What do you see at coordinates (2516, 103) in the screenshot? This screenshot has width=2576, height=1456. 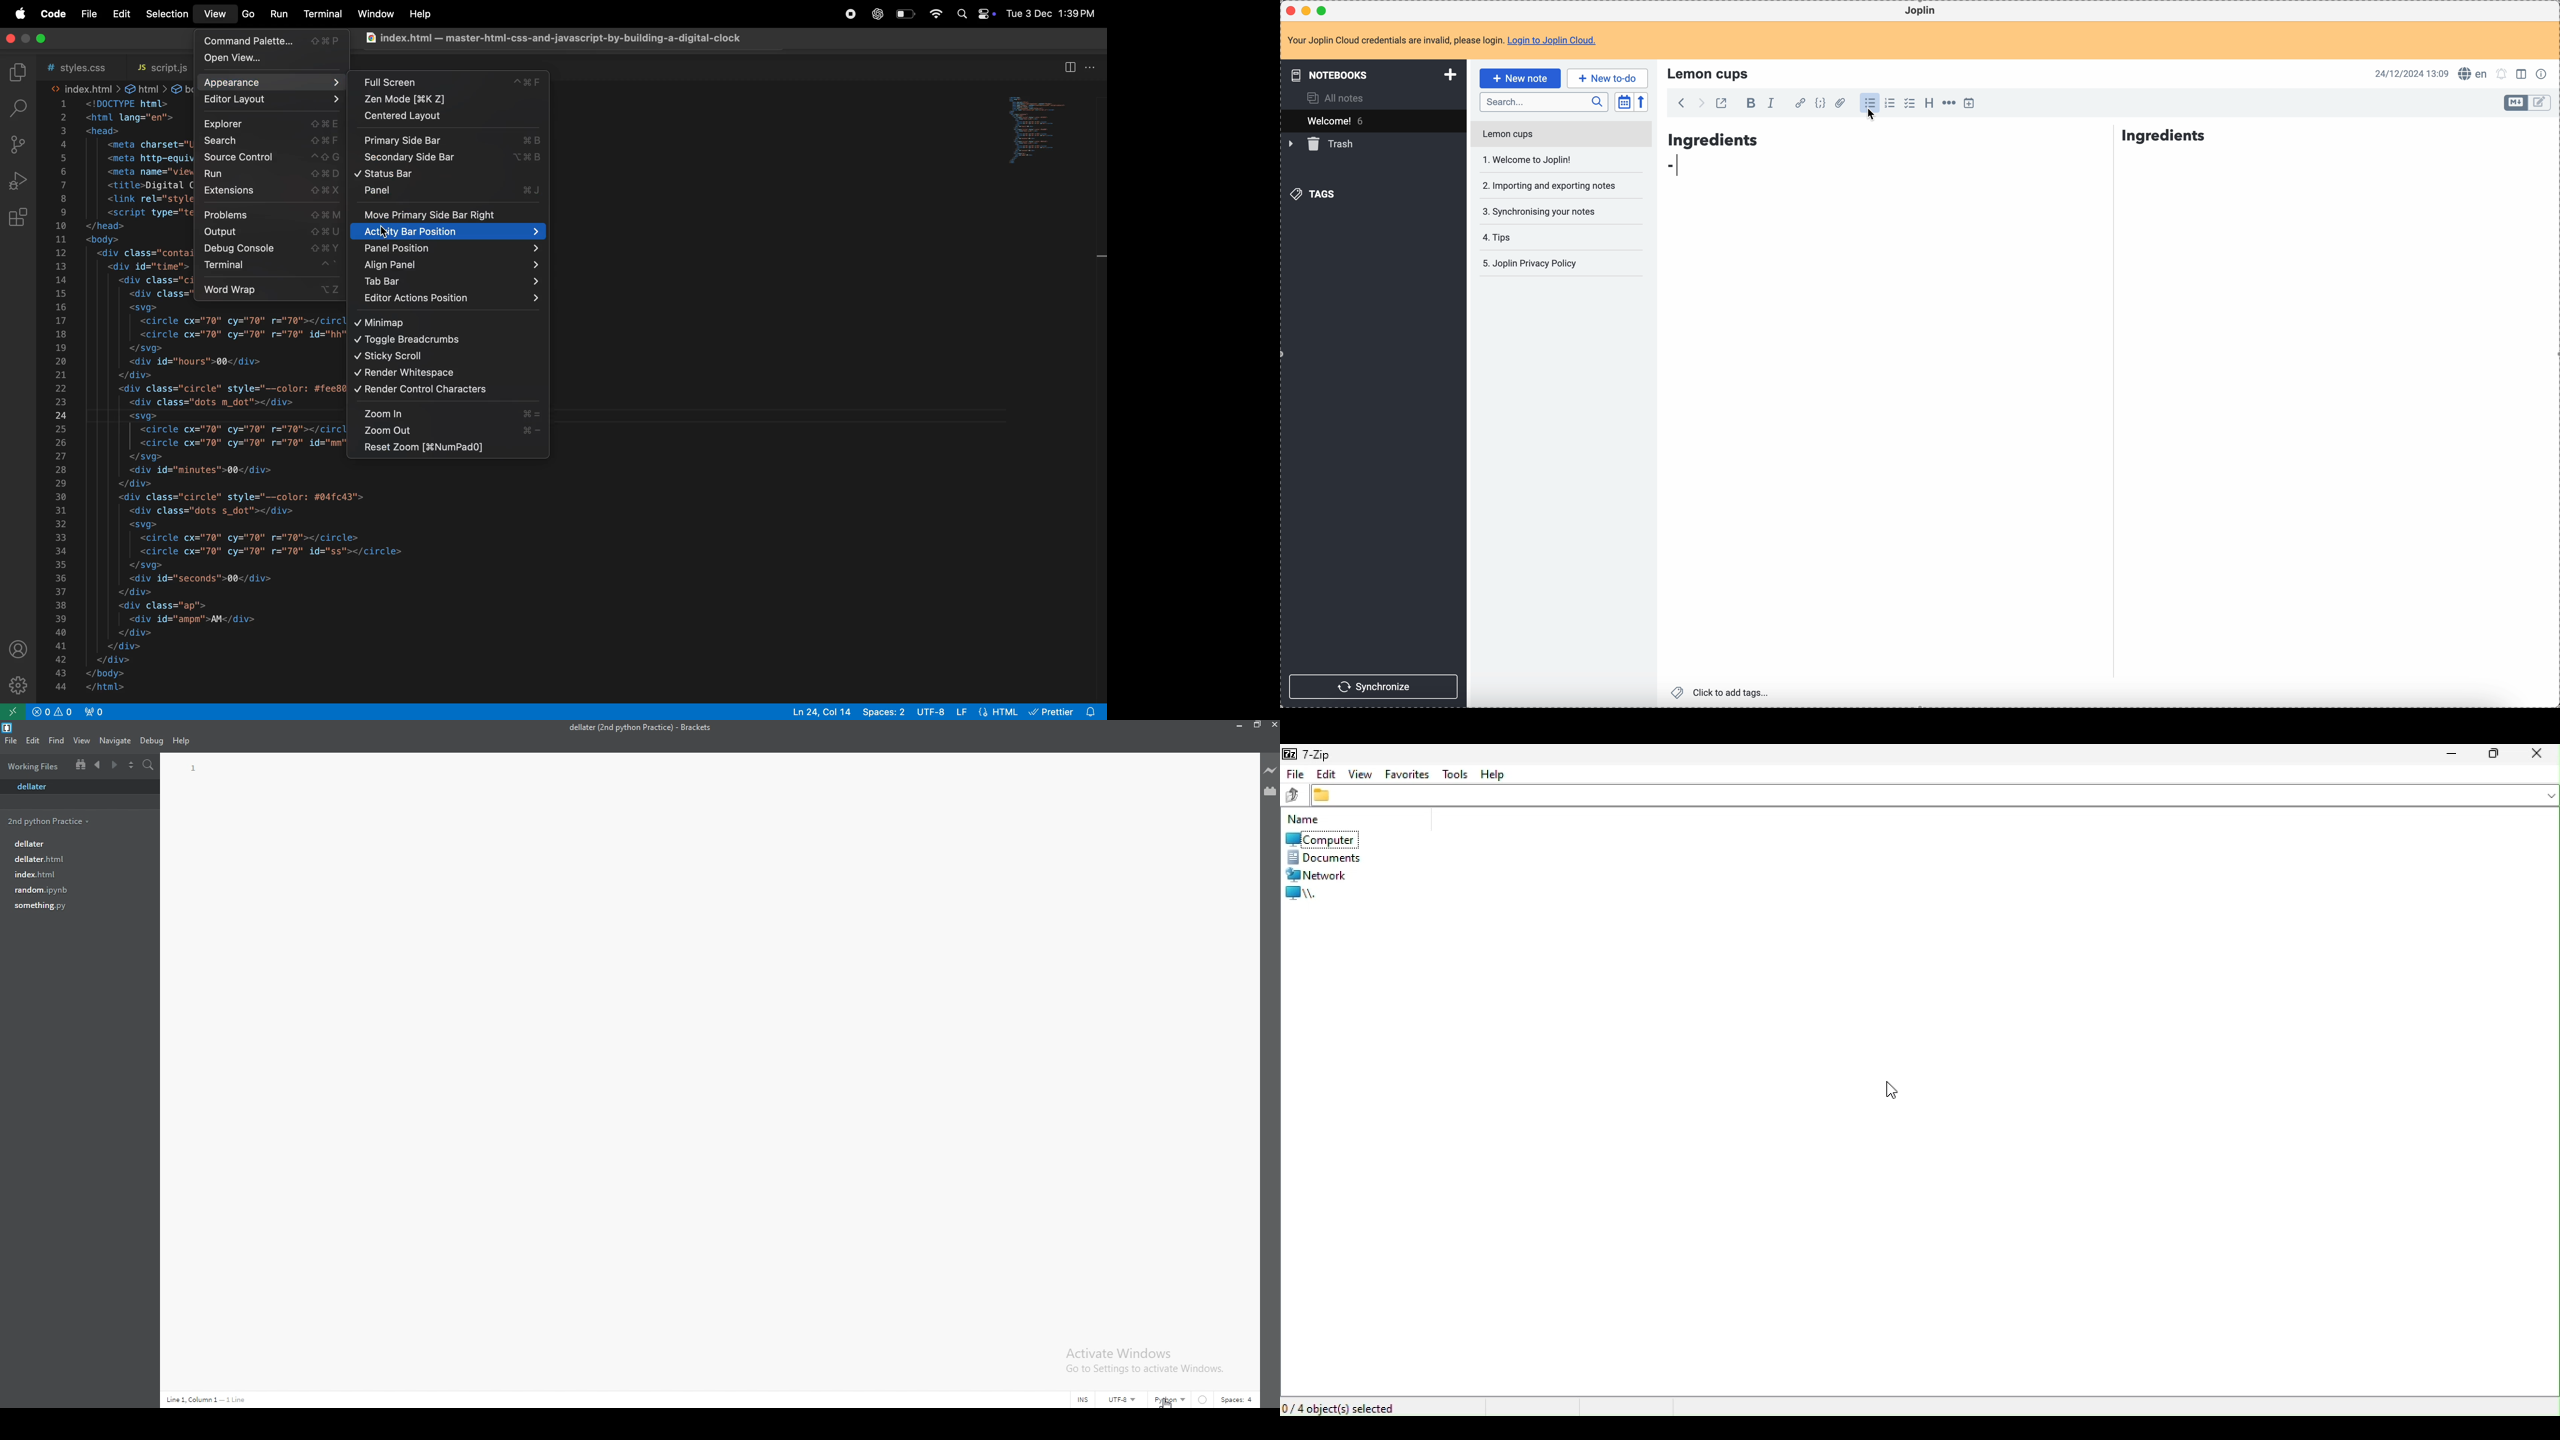 I see `toggle edit layout` at bounding box center [2516, 103].